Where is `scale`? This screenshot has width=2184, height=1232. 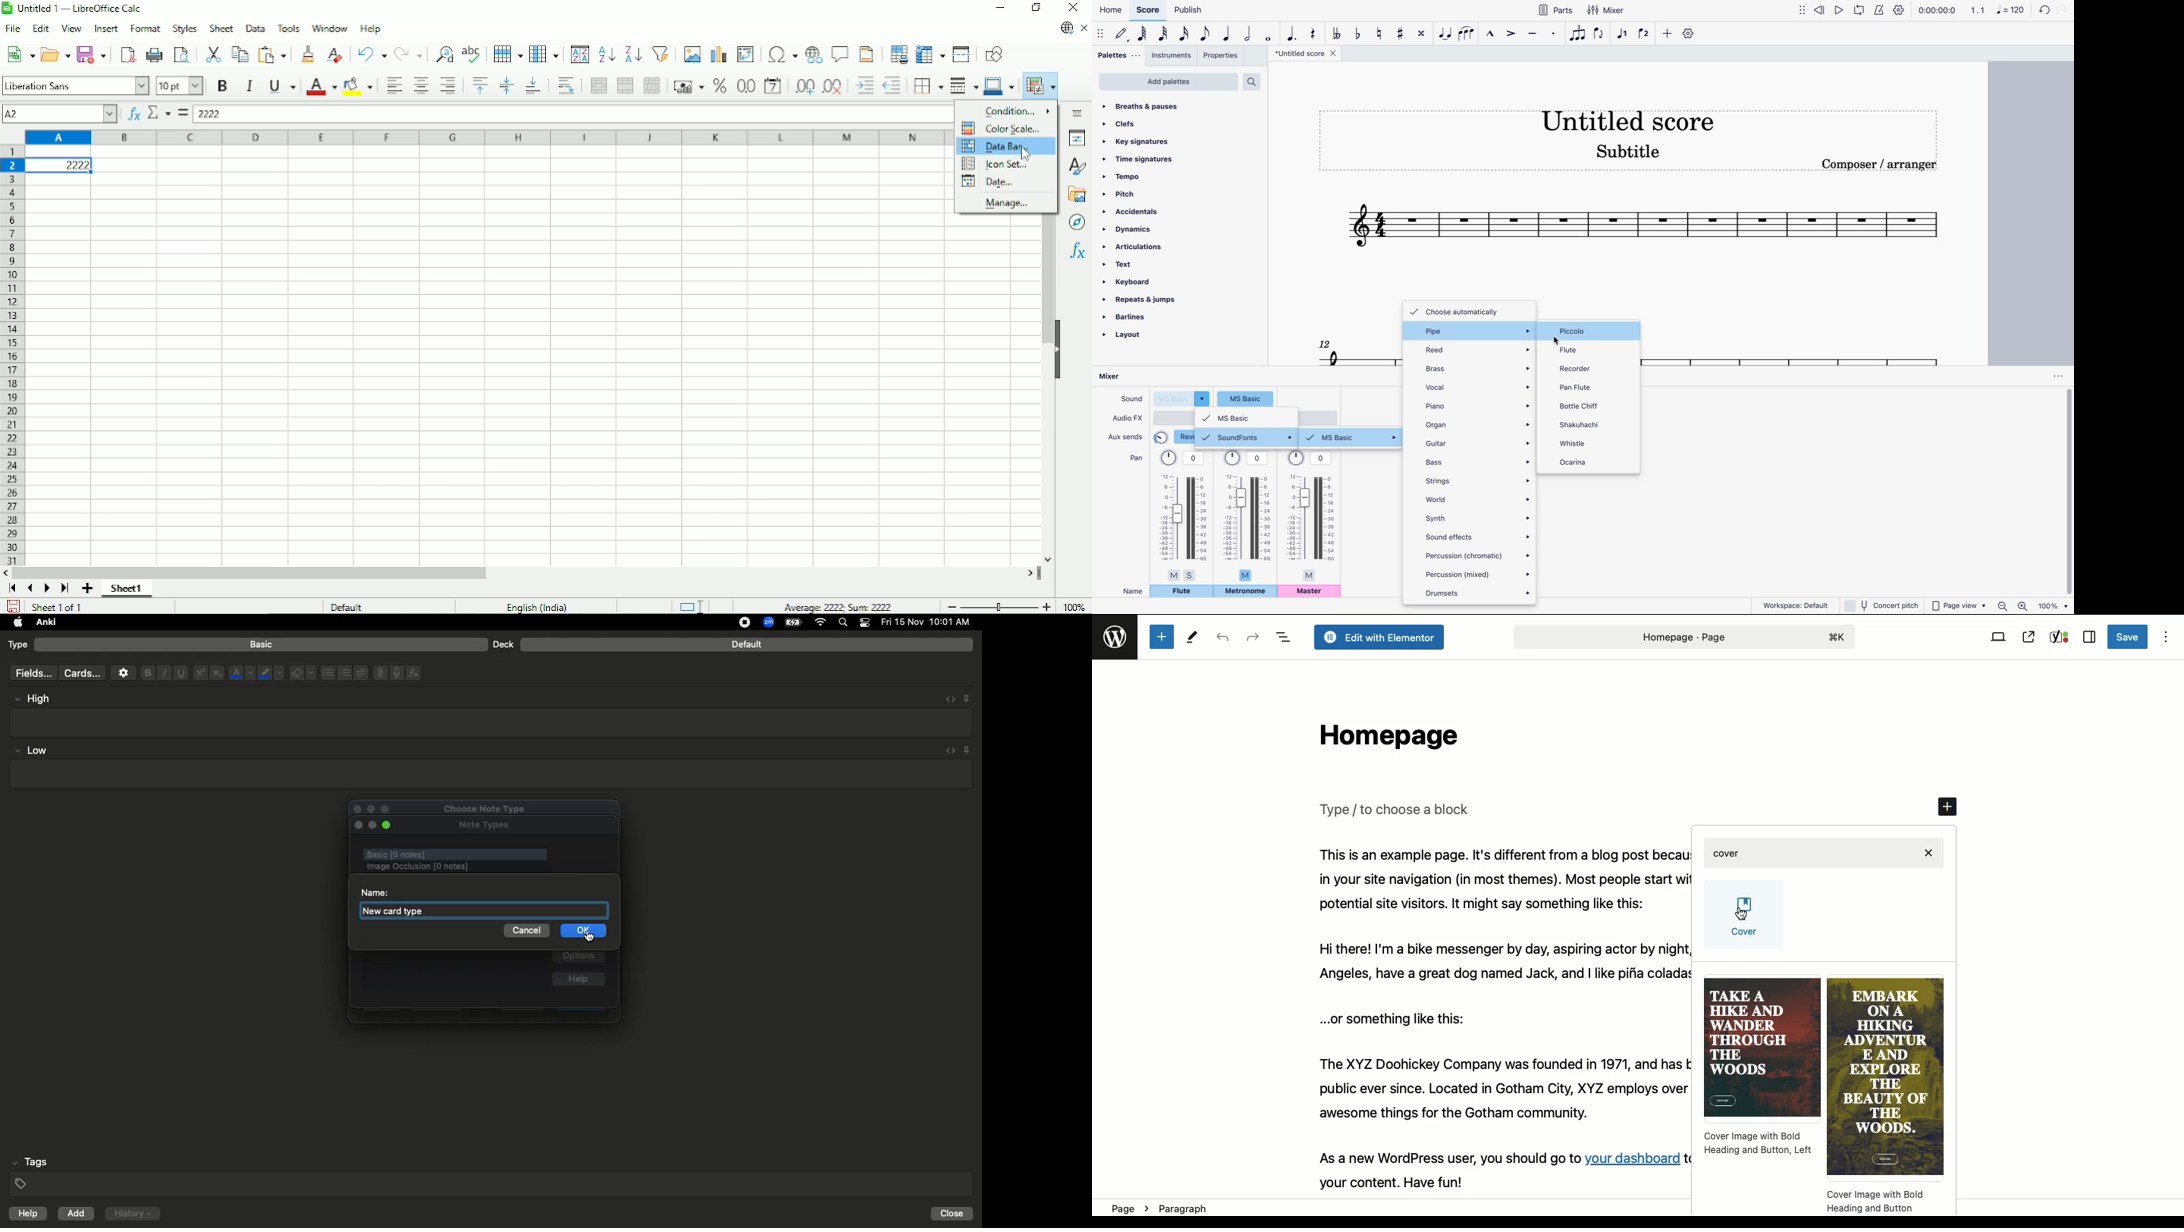
scale is located at coordinates (1643, 229).